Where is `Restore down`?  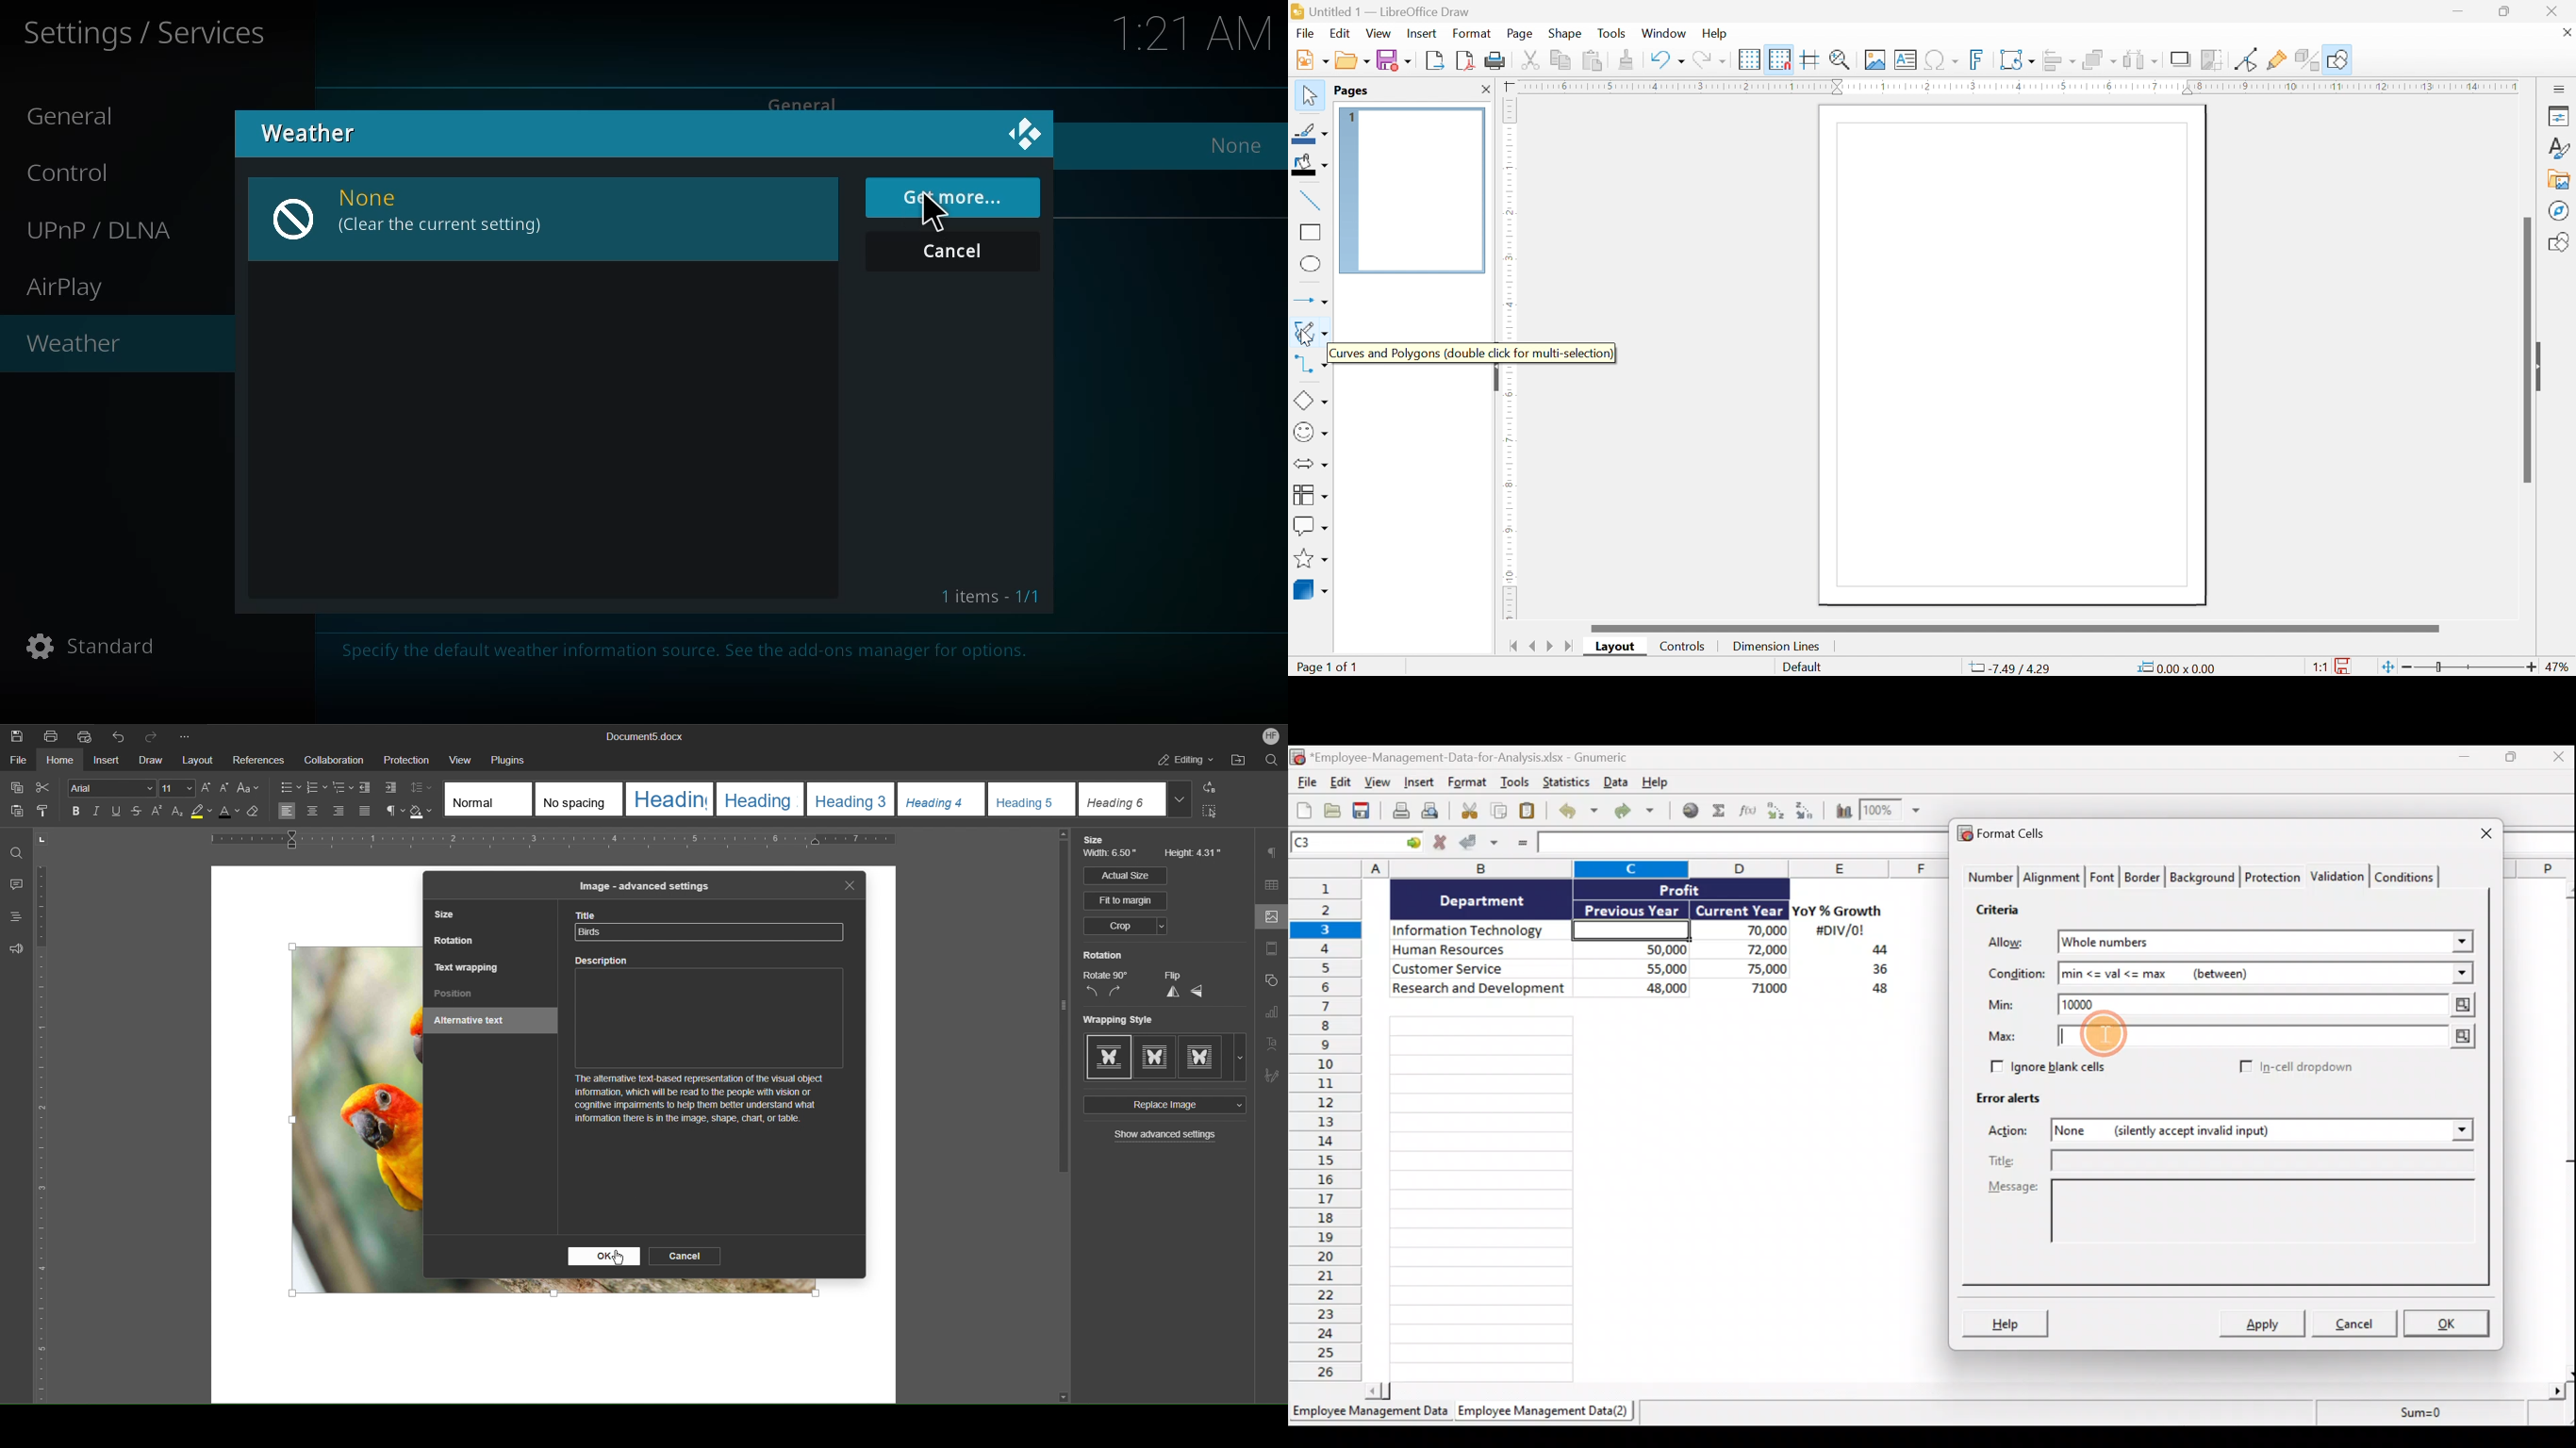 Restore down is located at coordinates (2512, 760).